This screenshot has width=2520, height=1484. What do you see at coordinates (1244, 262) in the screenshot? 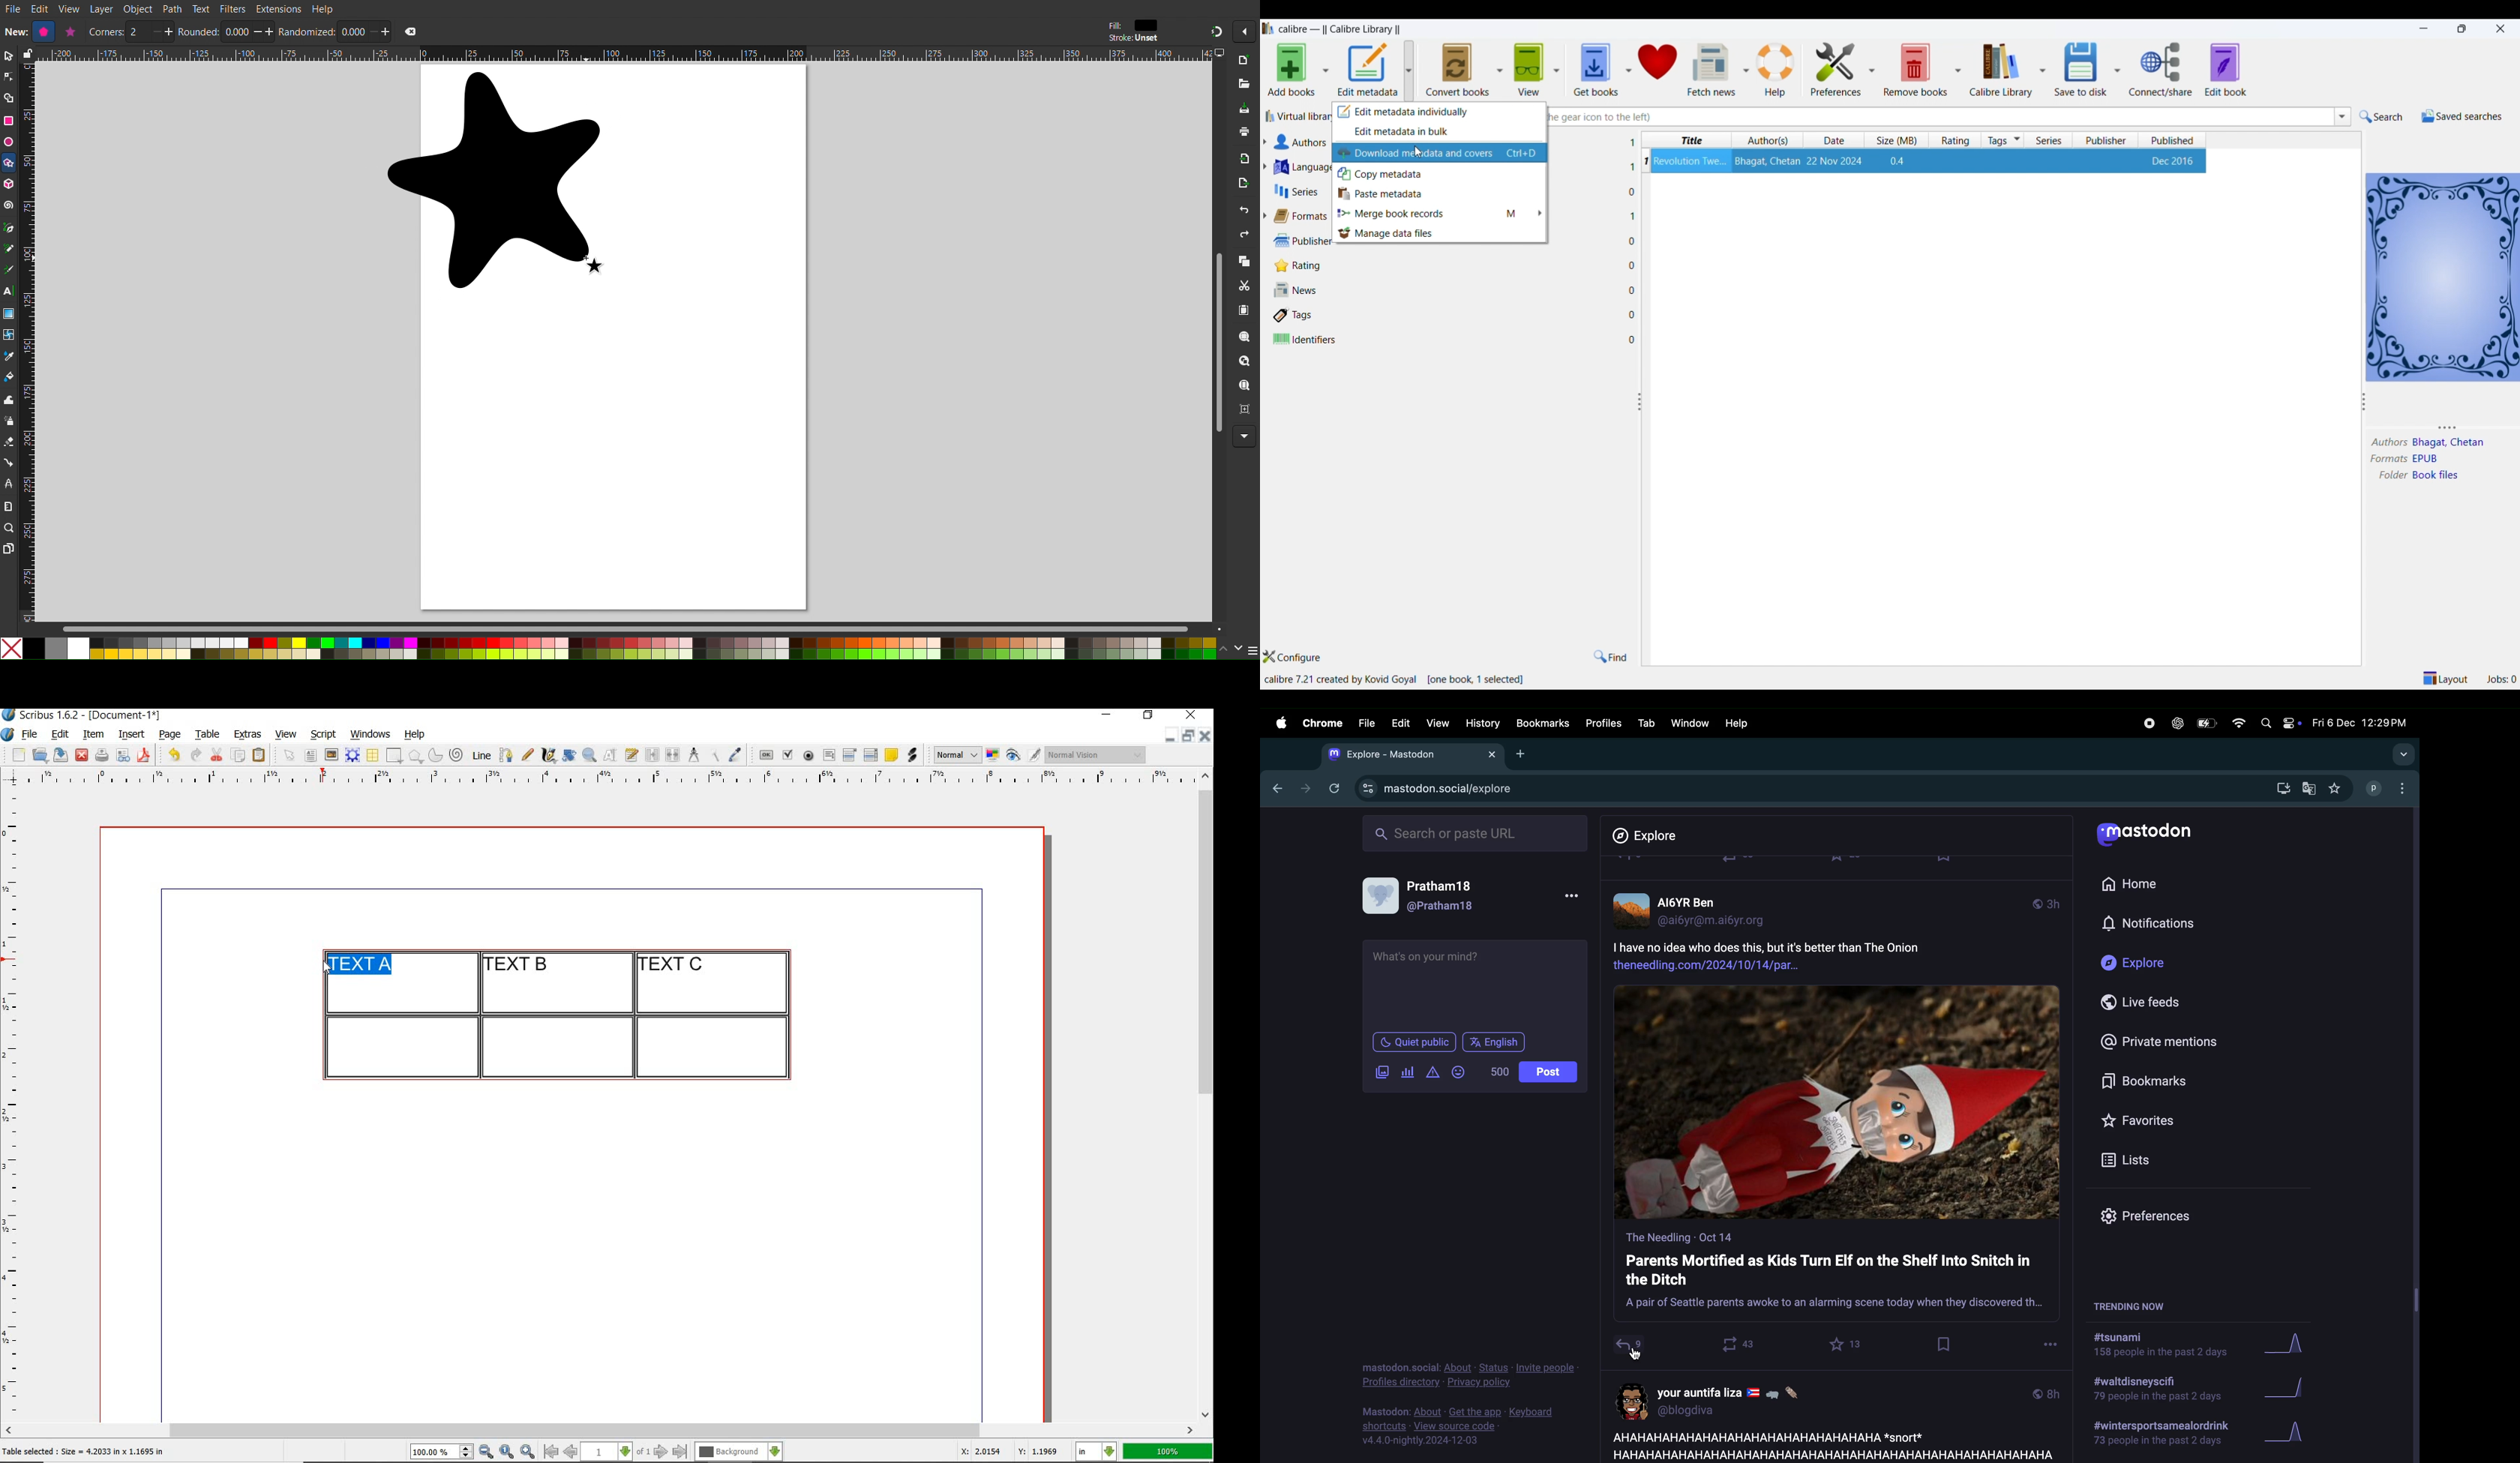
I see `Copy` at bounding box center [1244, 262].